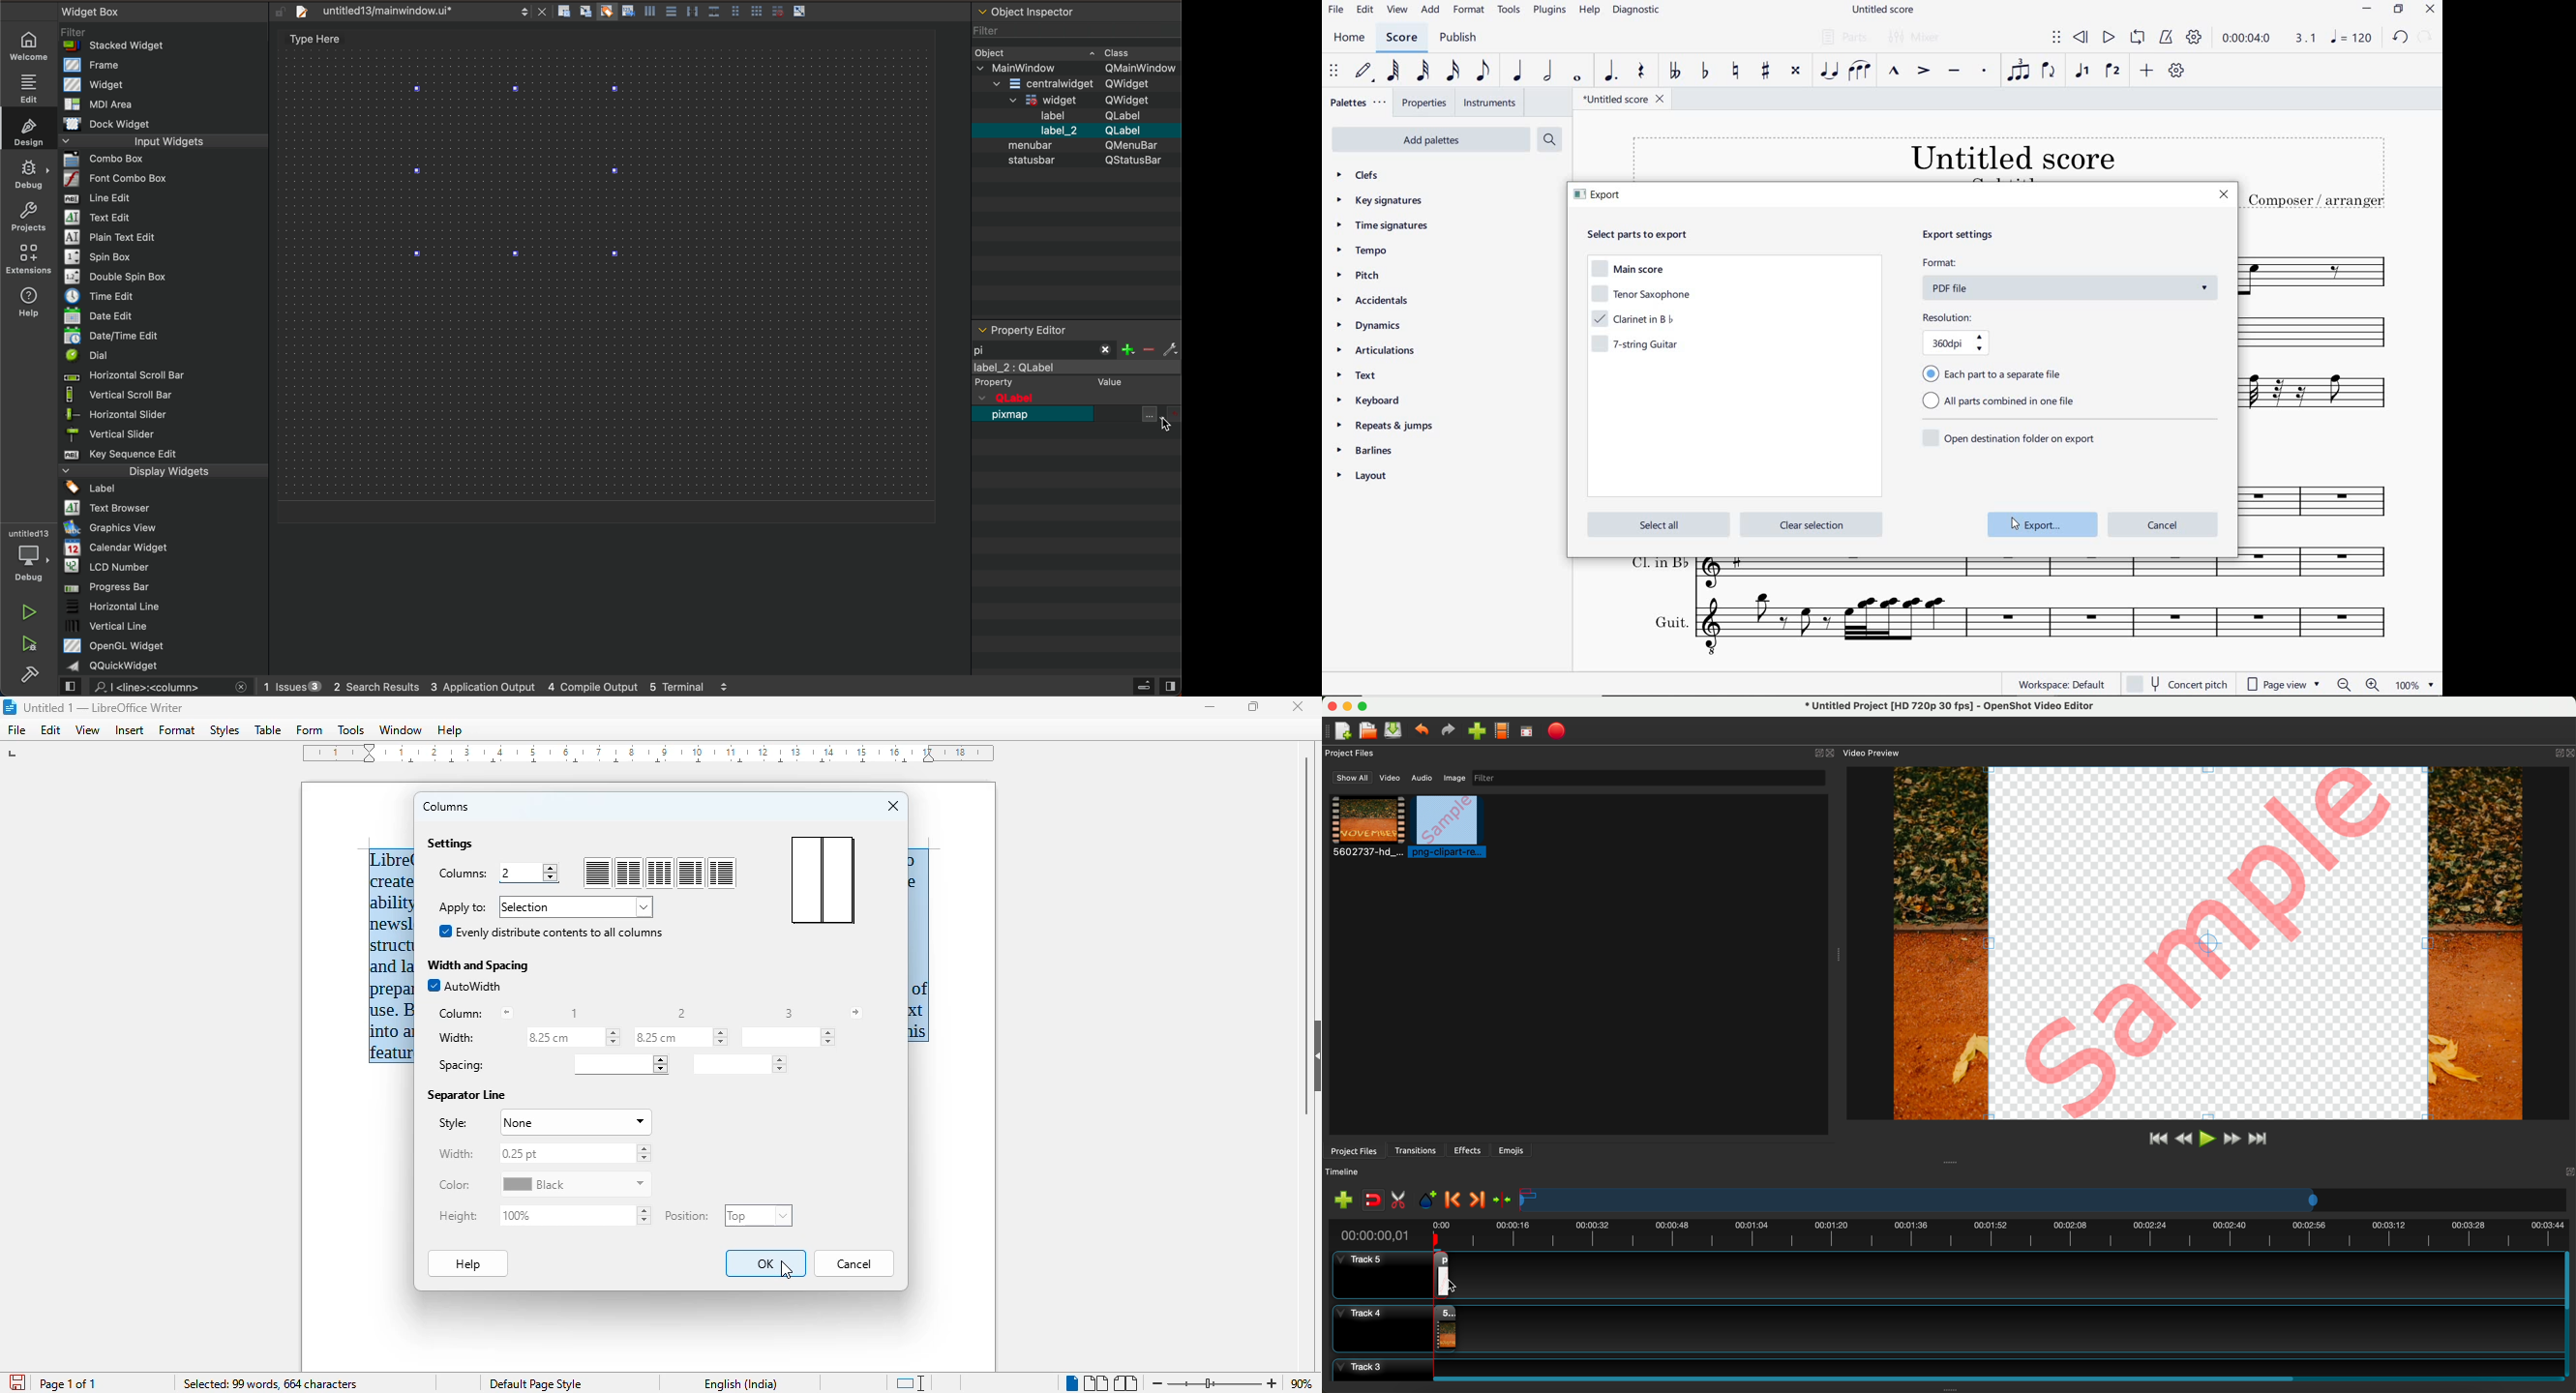 The height and width of the screenshot is (1400, 2576). Describe the element at coordinates (1422, 777) in the screenshot. I see `audio` at that location.